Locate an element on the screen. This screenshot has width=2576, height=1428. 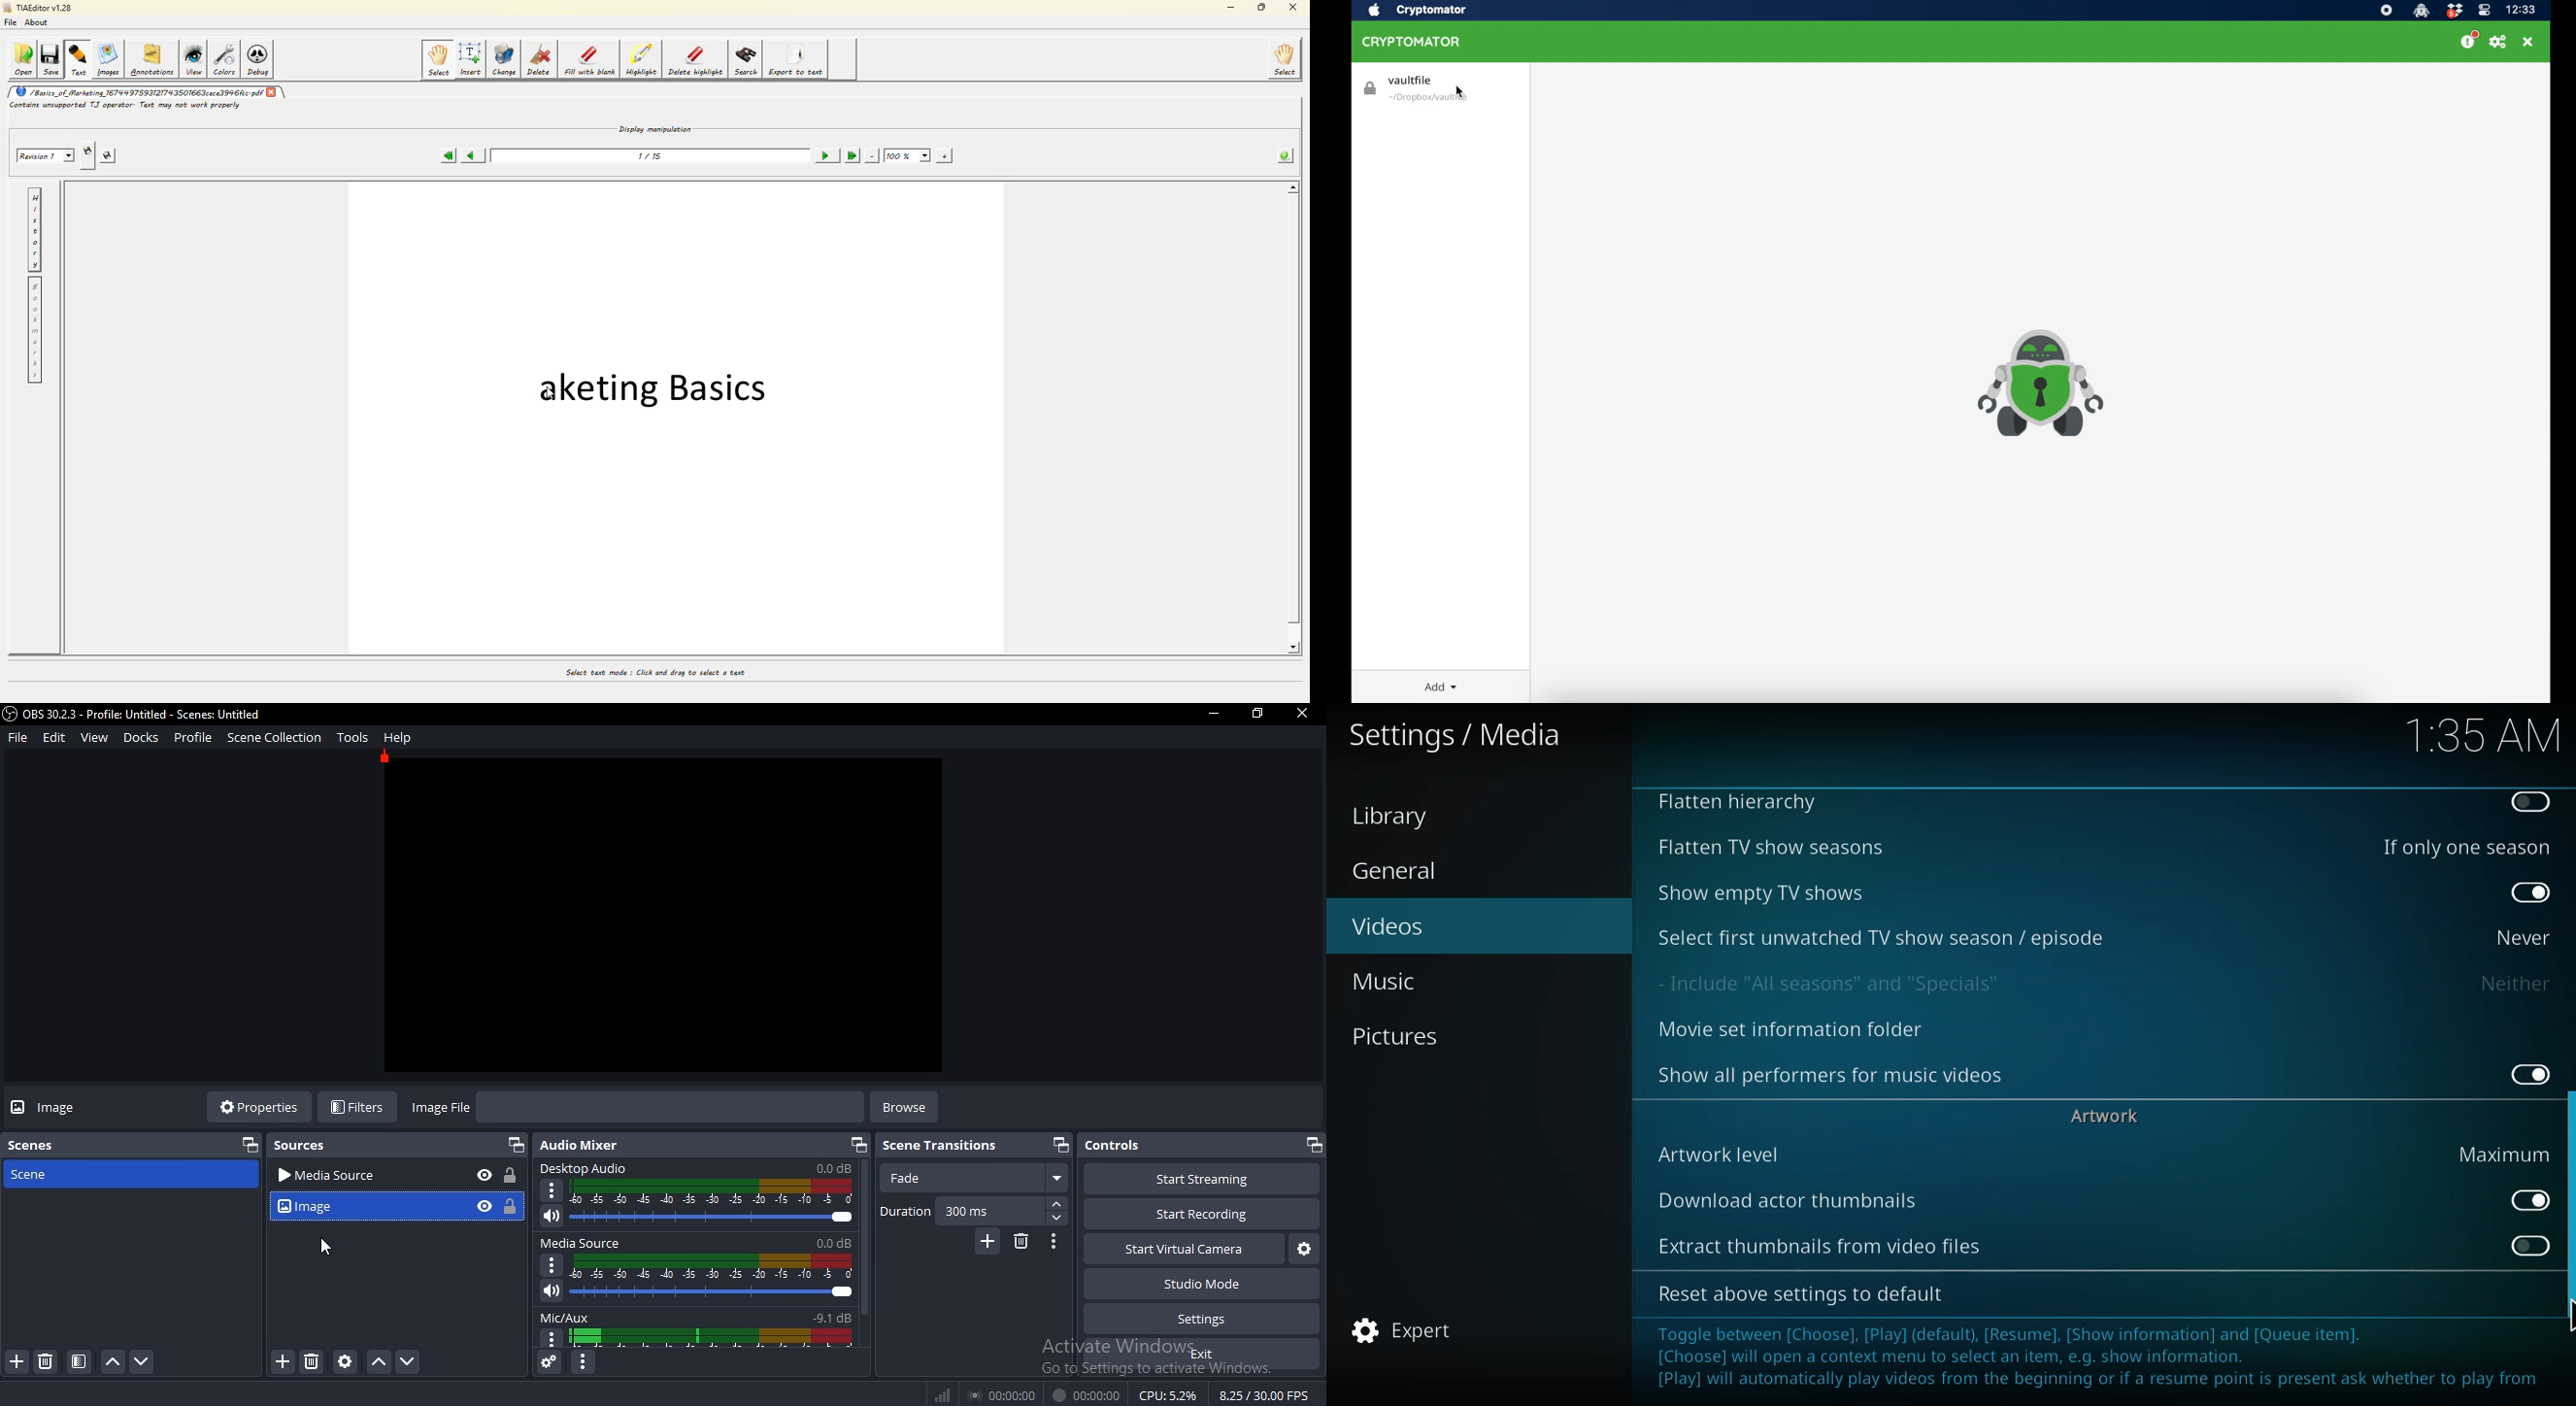
show empty tv shows is located at coordinates (1765, 892).